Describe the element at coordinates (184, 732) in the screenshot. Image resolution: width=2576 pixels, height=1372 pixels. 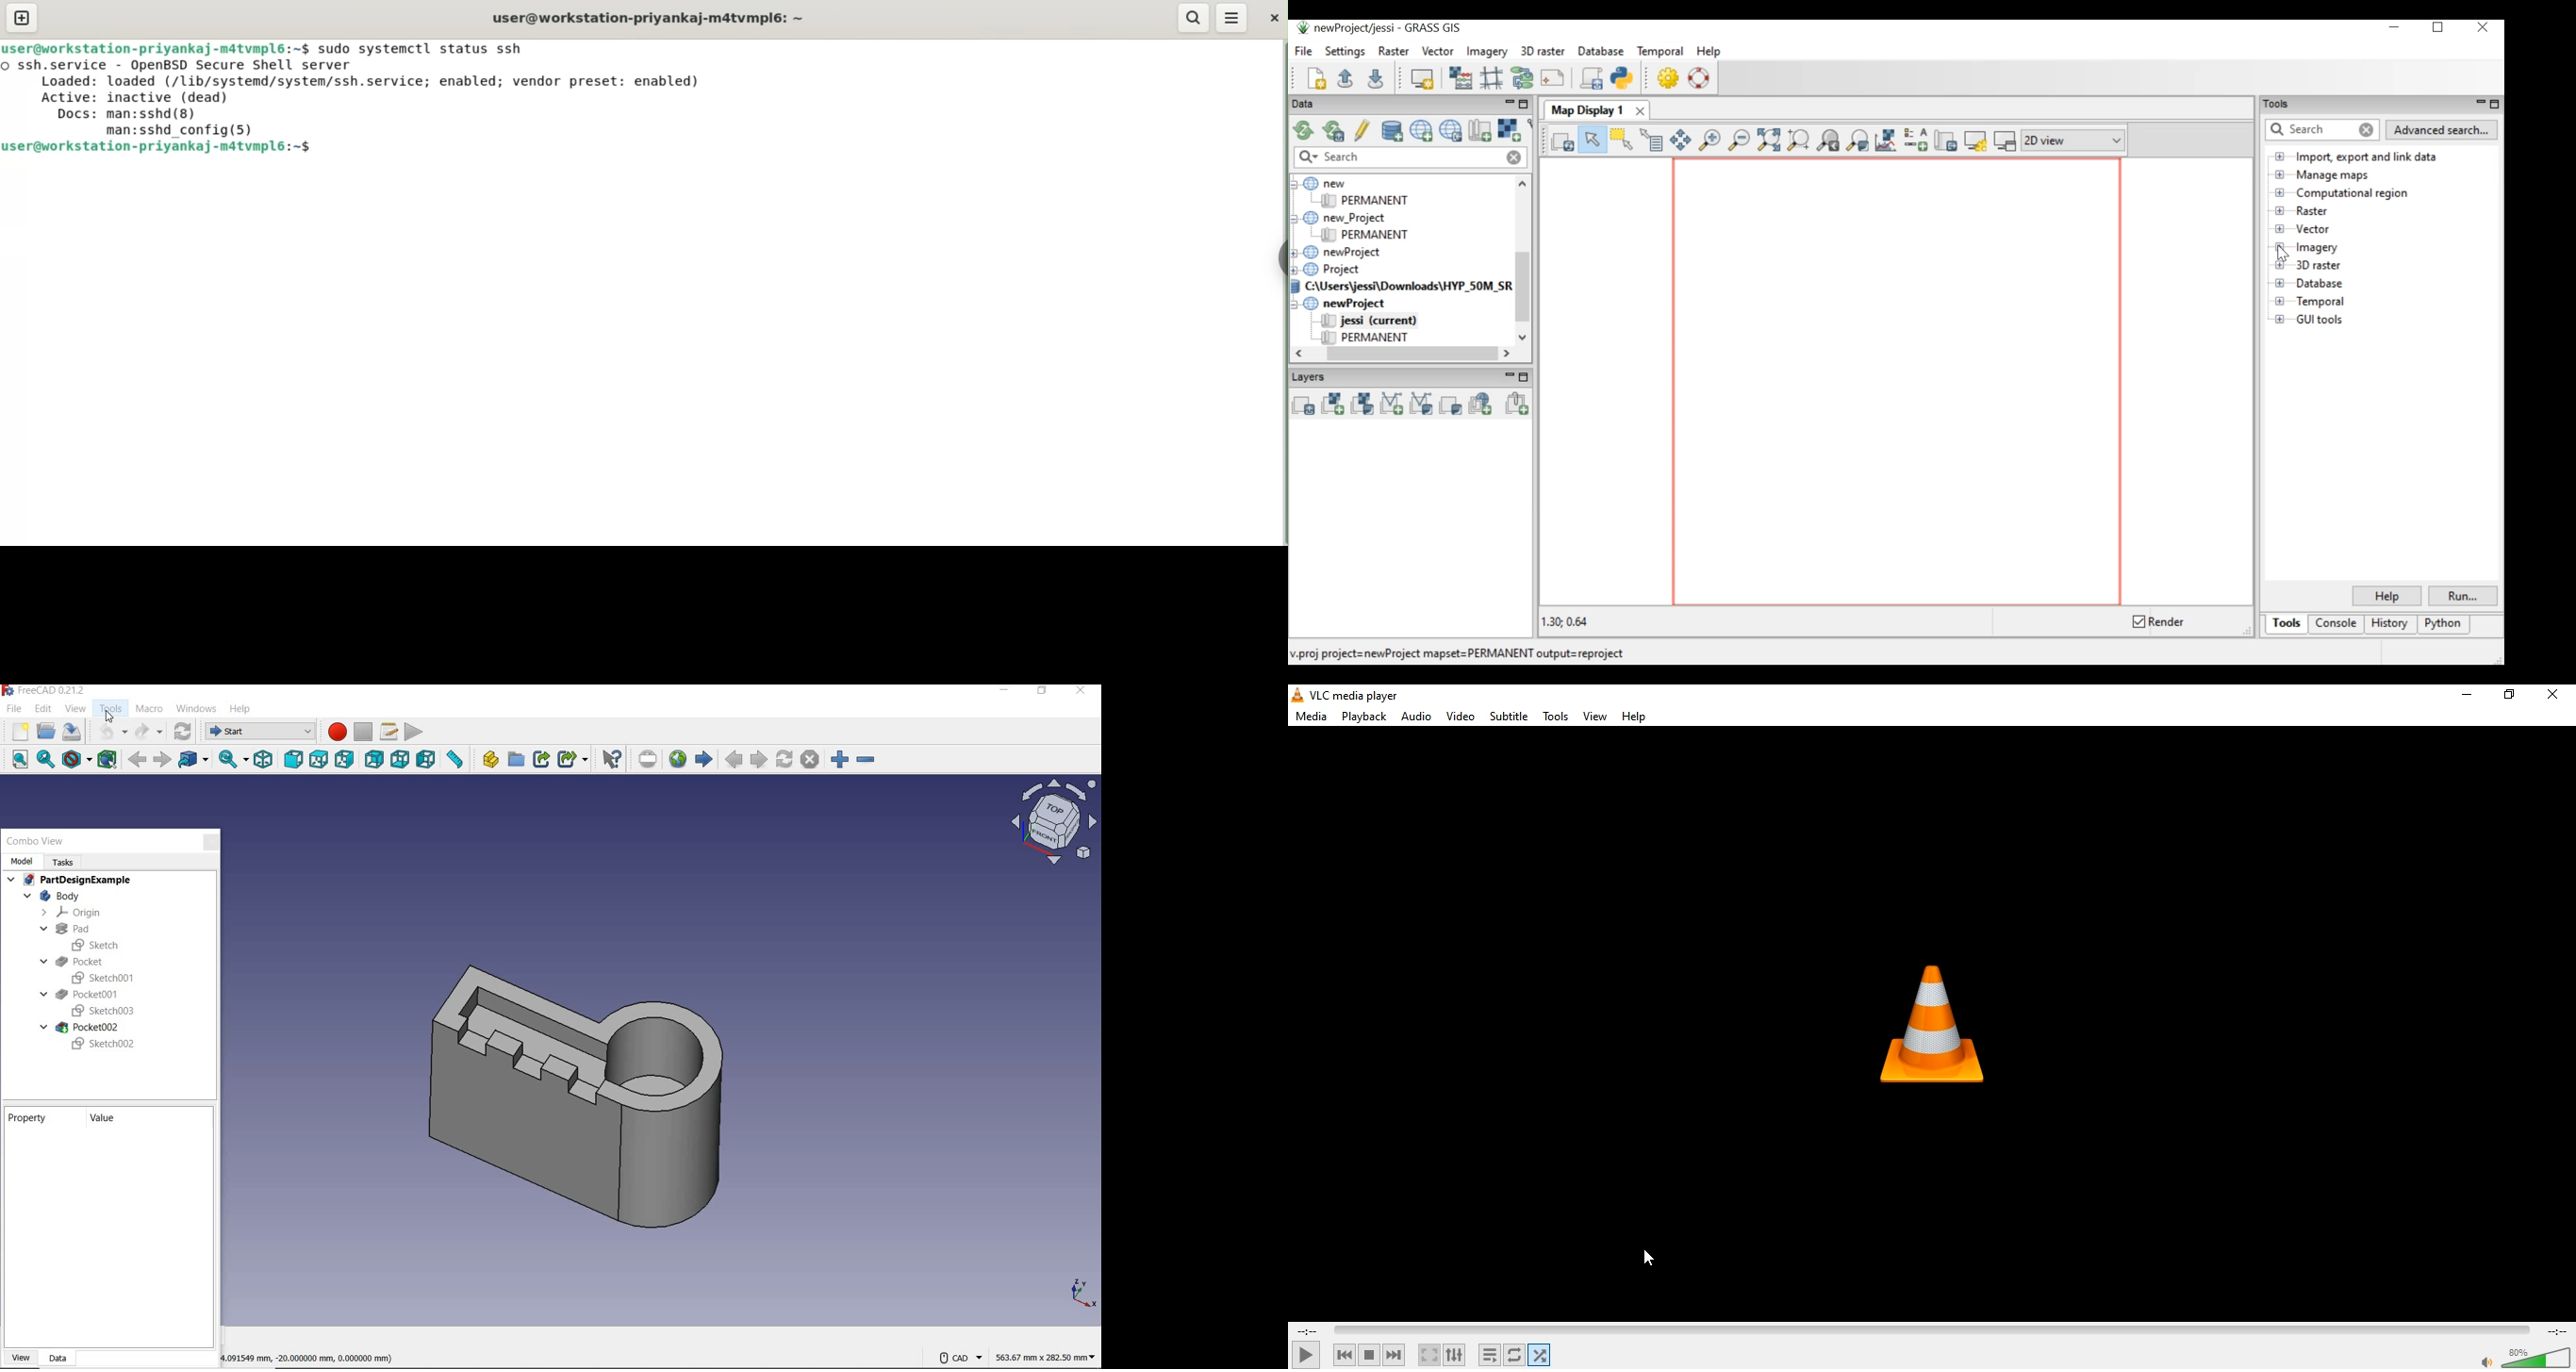
I see `Refresh` at that location.